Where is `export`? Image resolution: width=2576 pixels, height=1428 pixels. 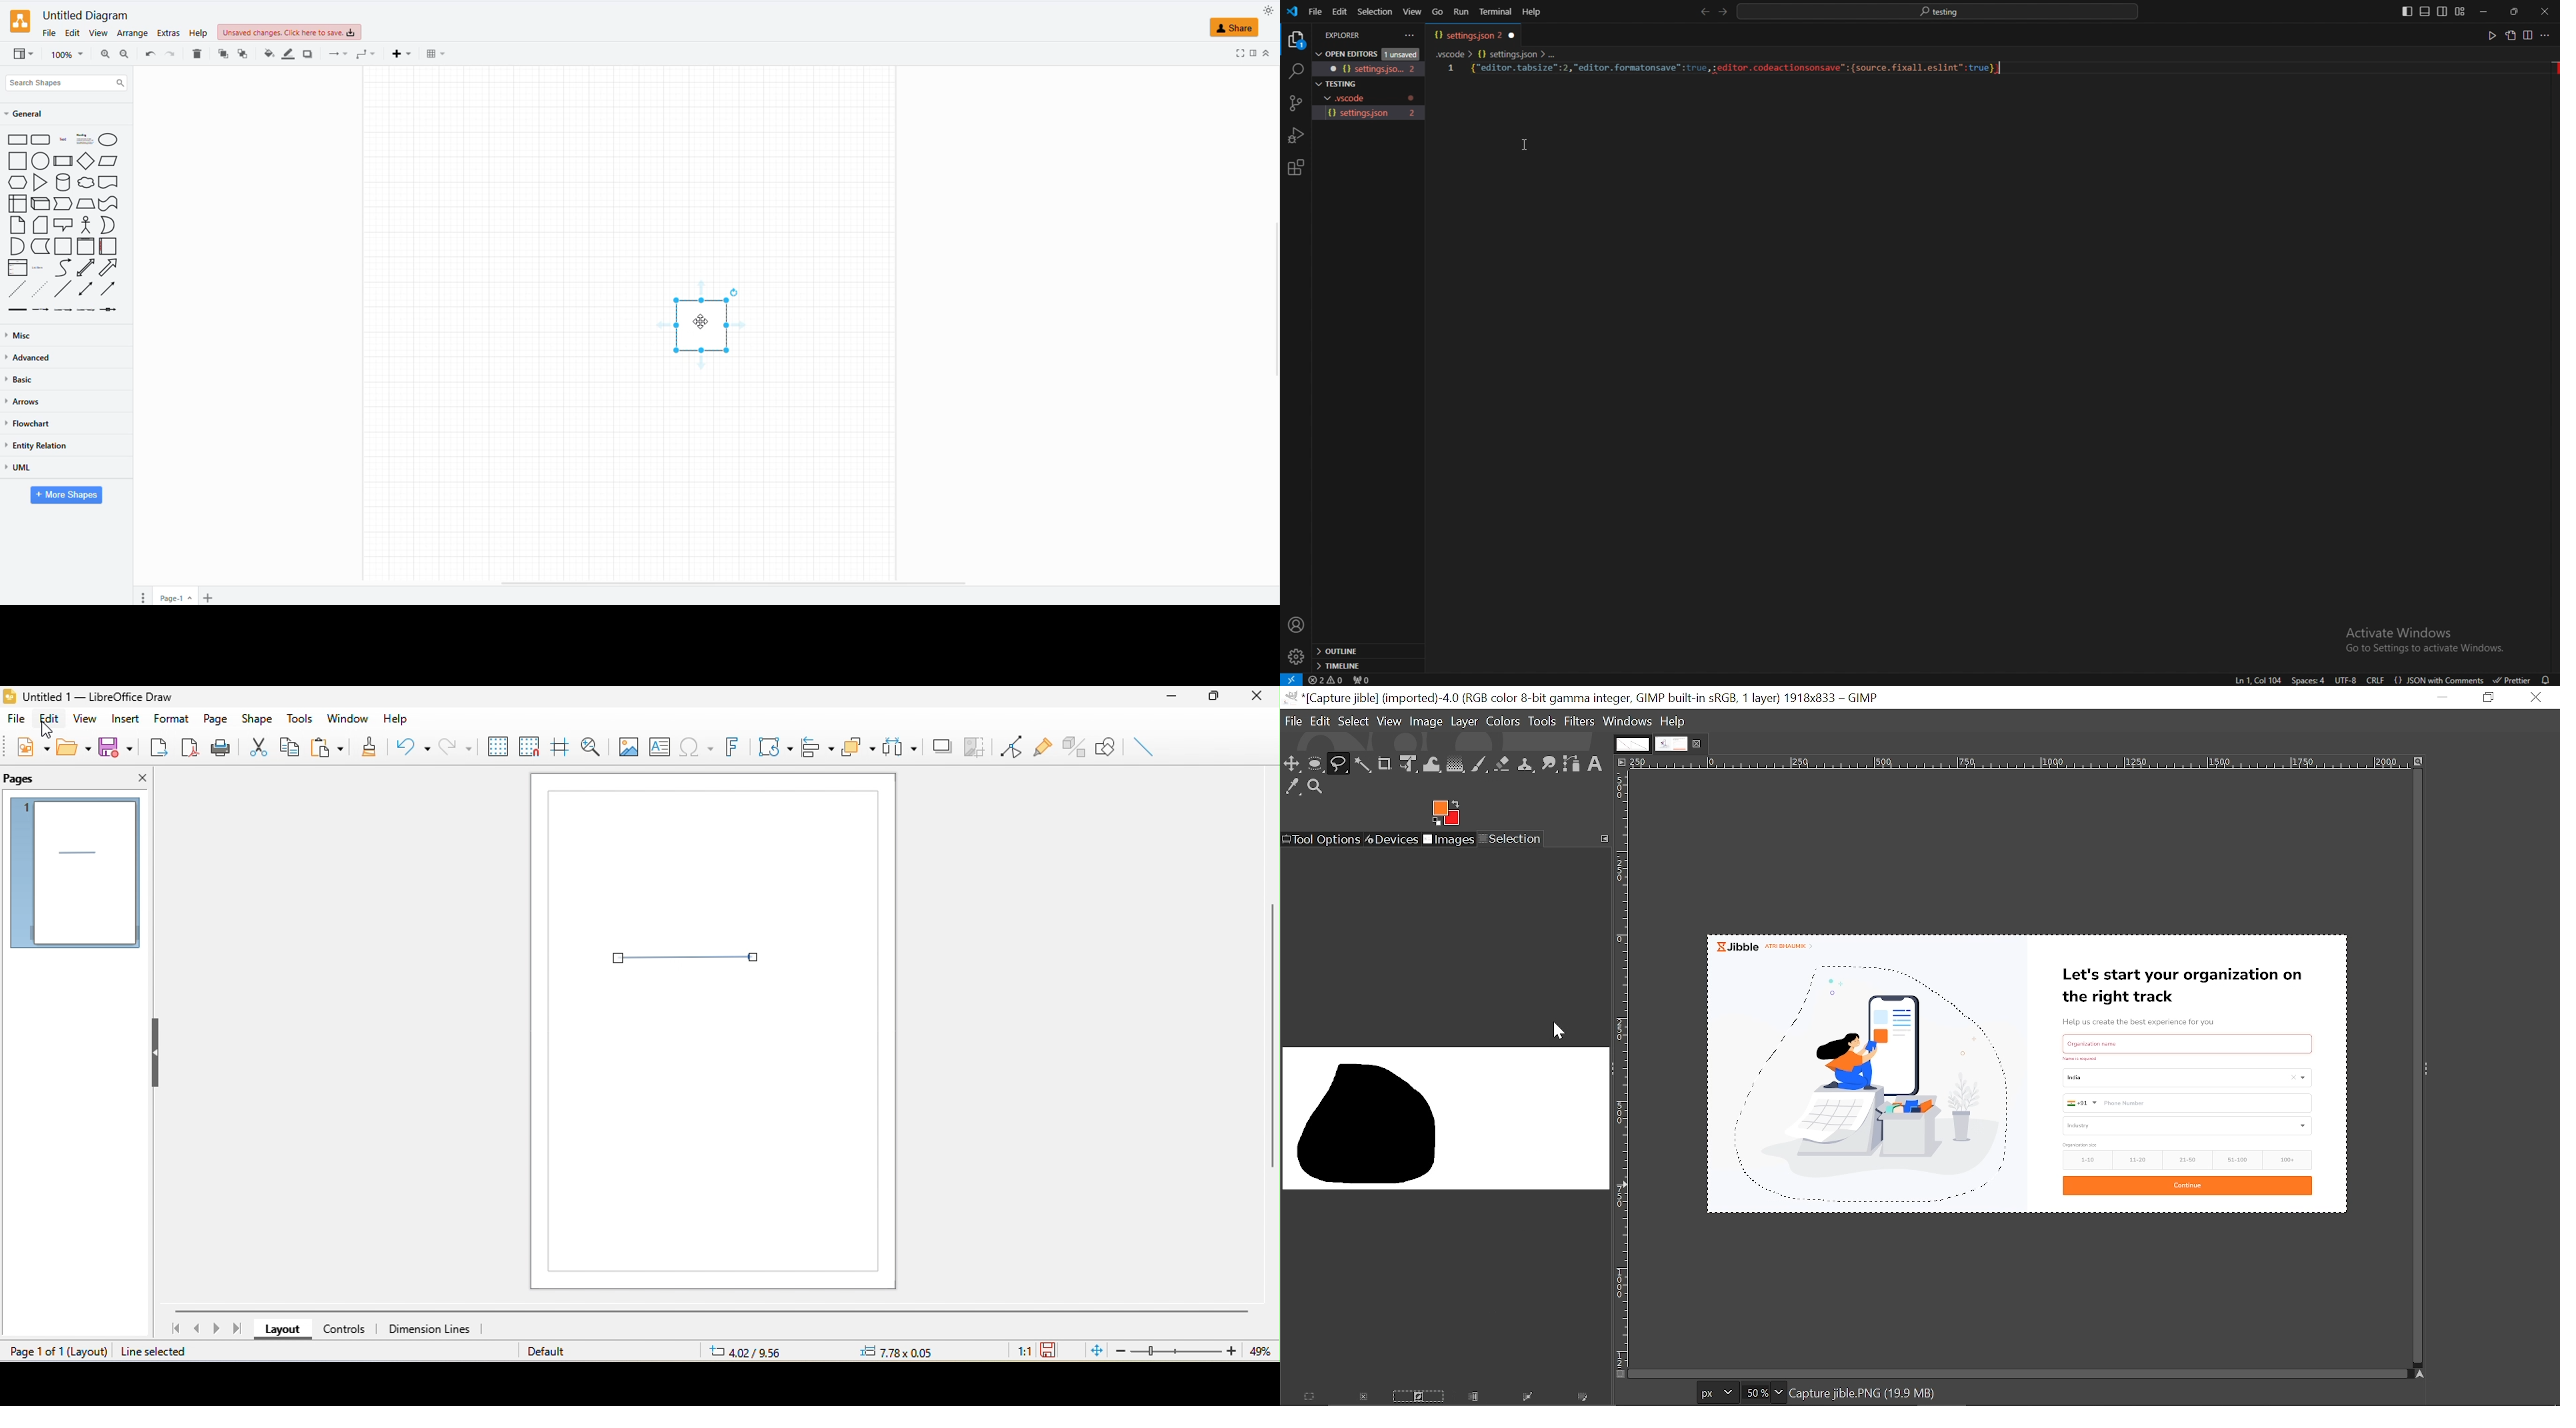
export is located at coordinates (161, 750).